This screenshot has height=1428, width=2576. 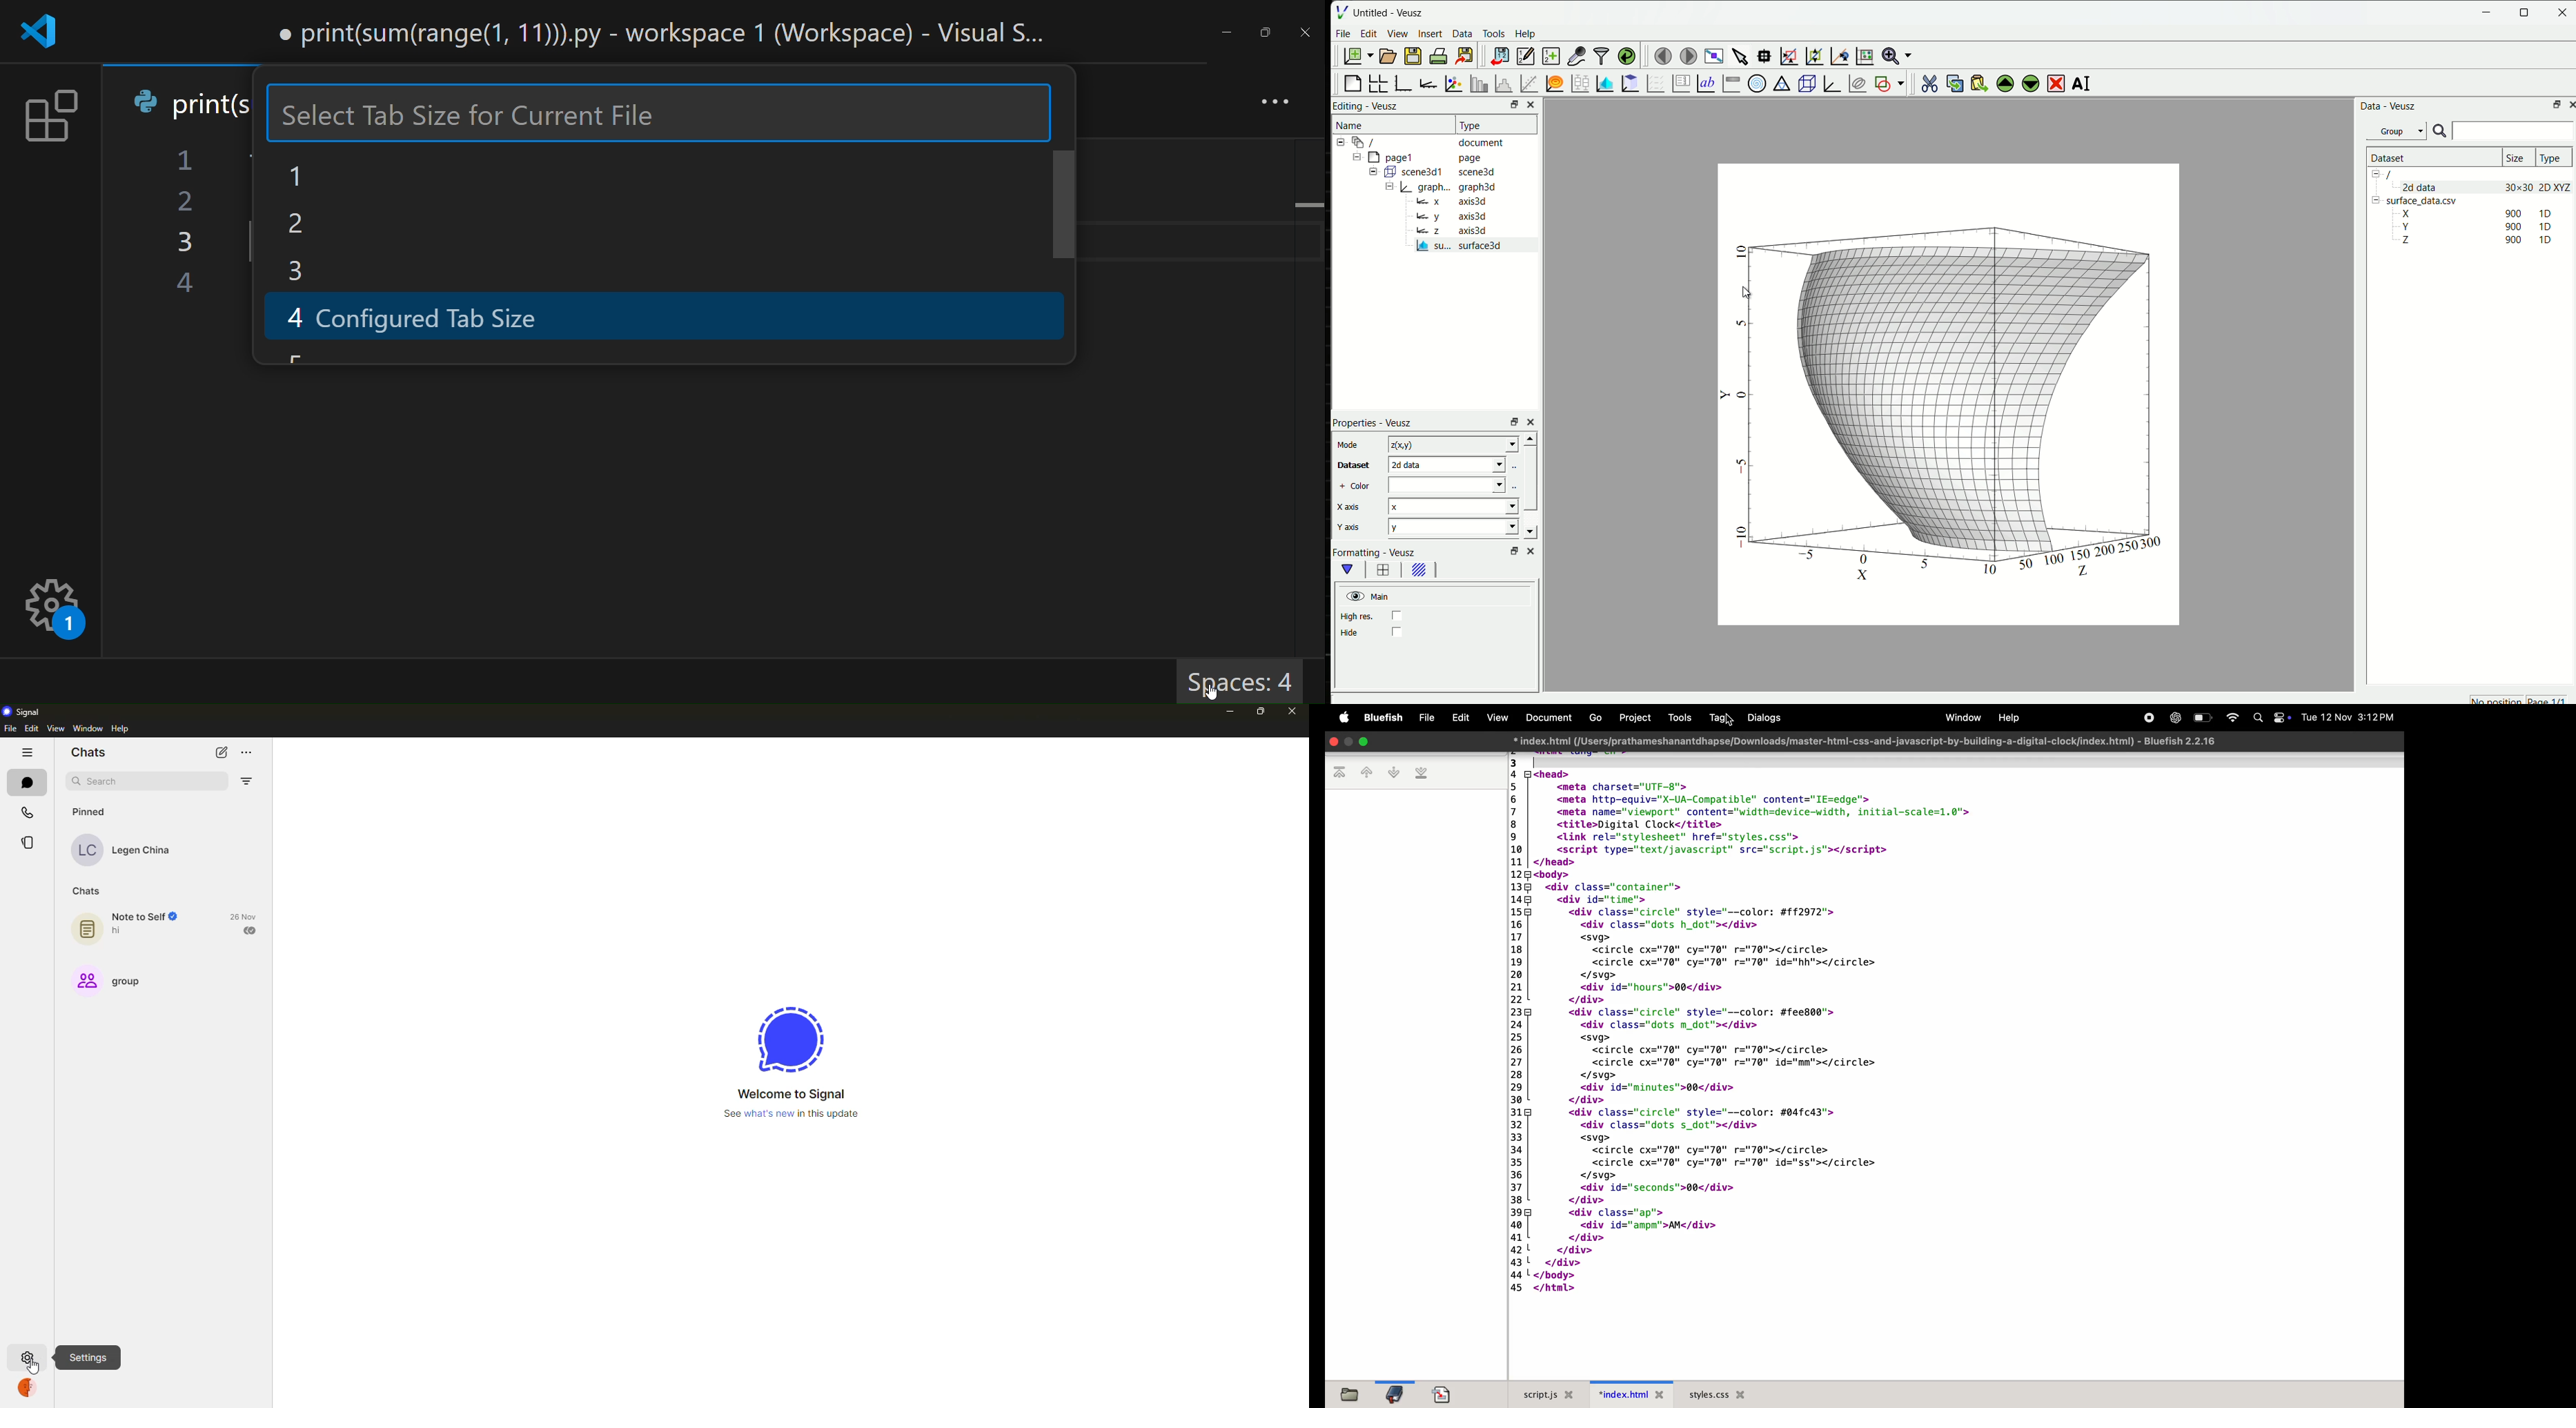 What do you see at coordinates (1259, 712) in the screenshot?
I see `maximize` at bounding box center [1259, 712].